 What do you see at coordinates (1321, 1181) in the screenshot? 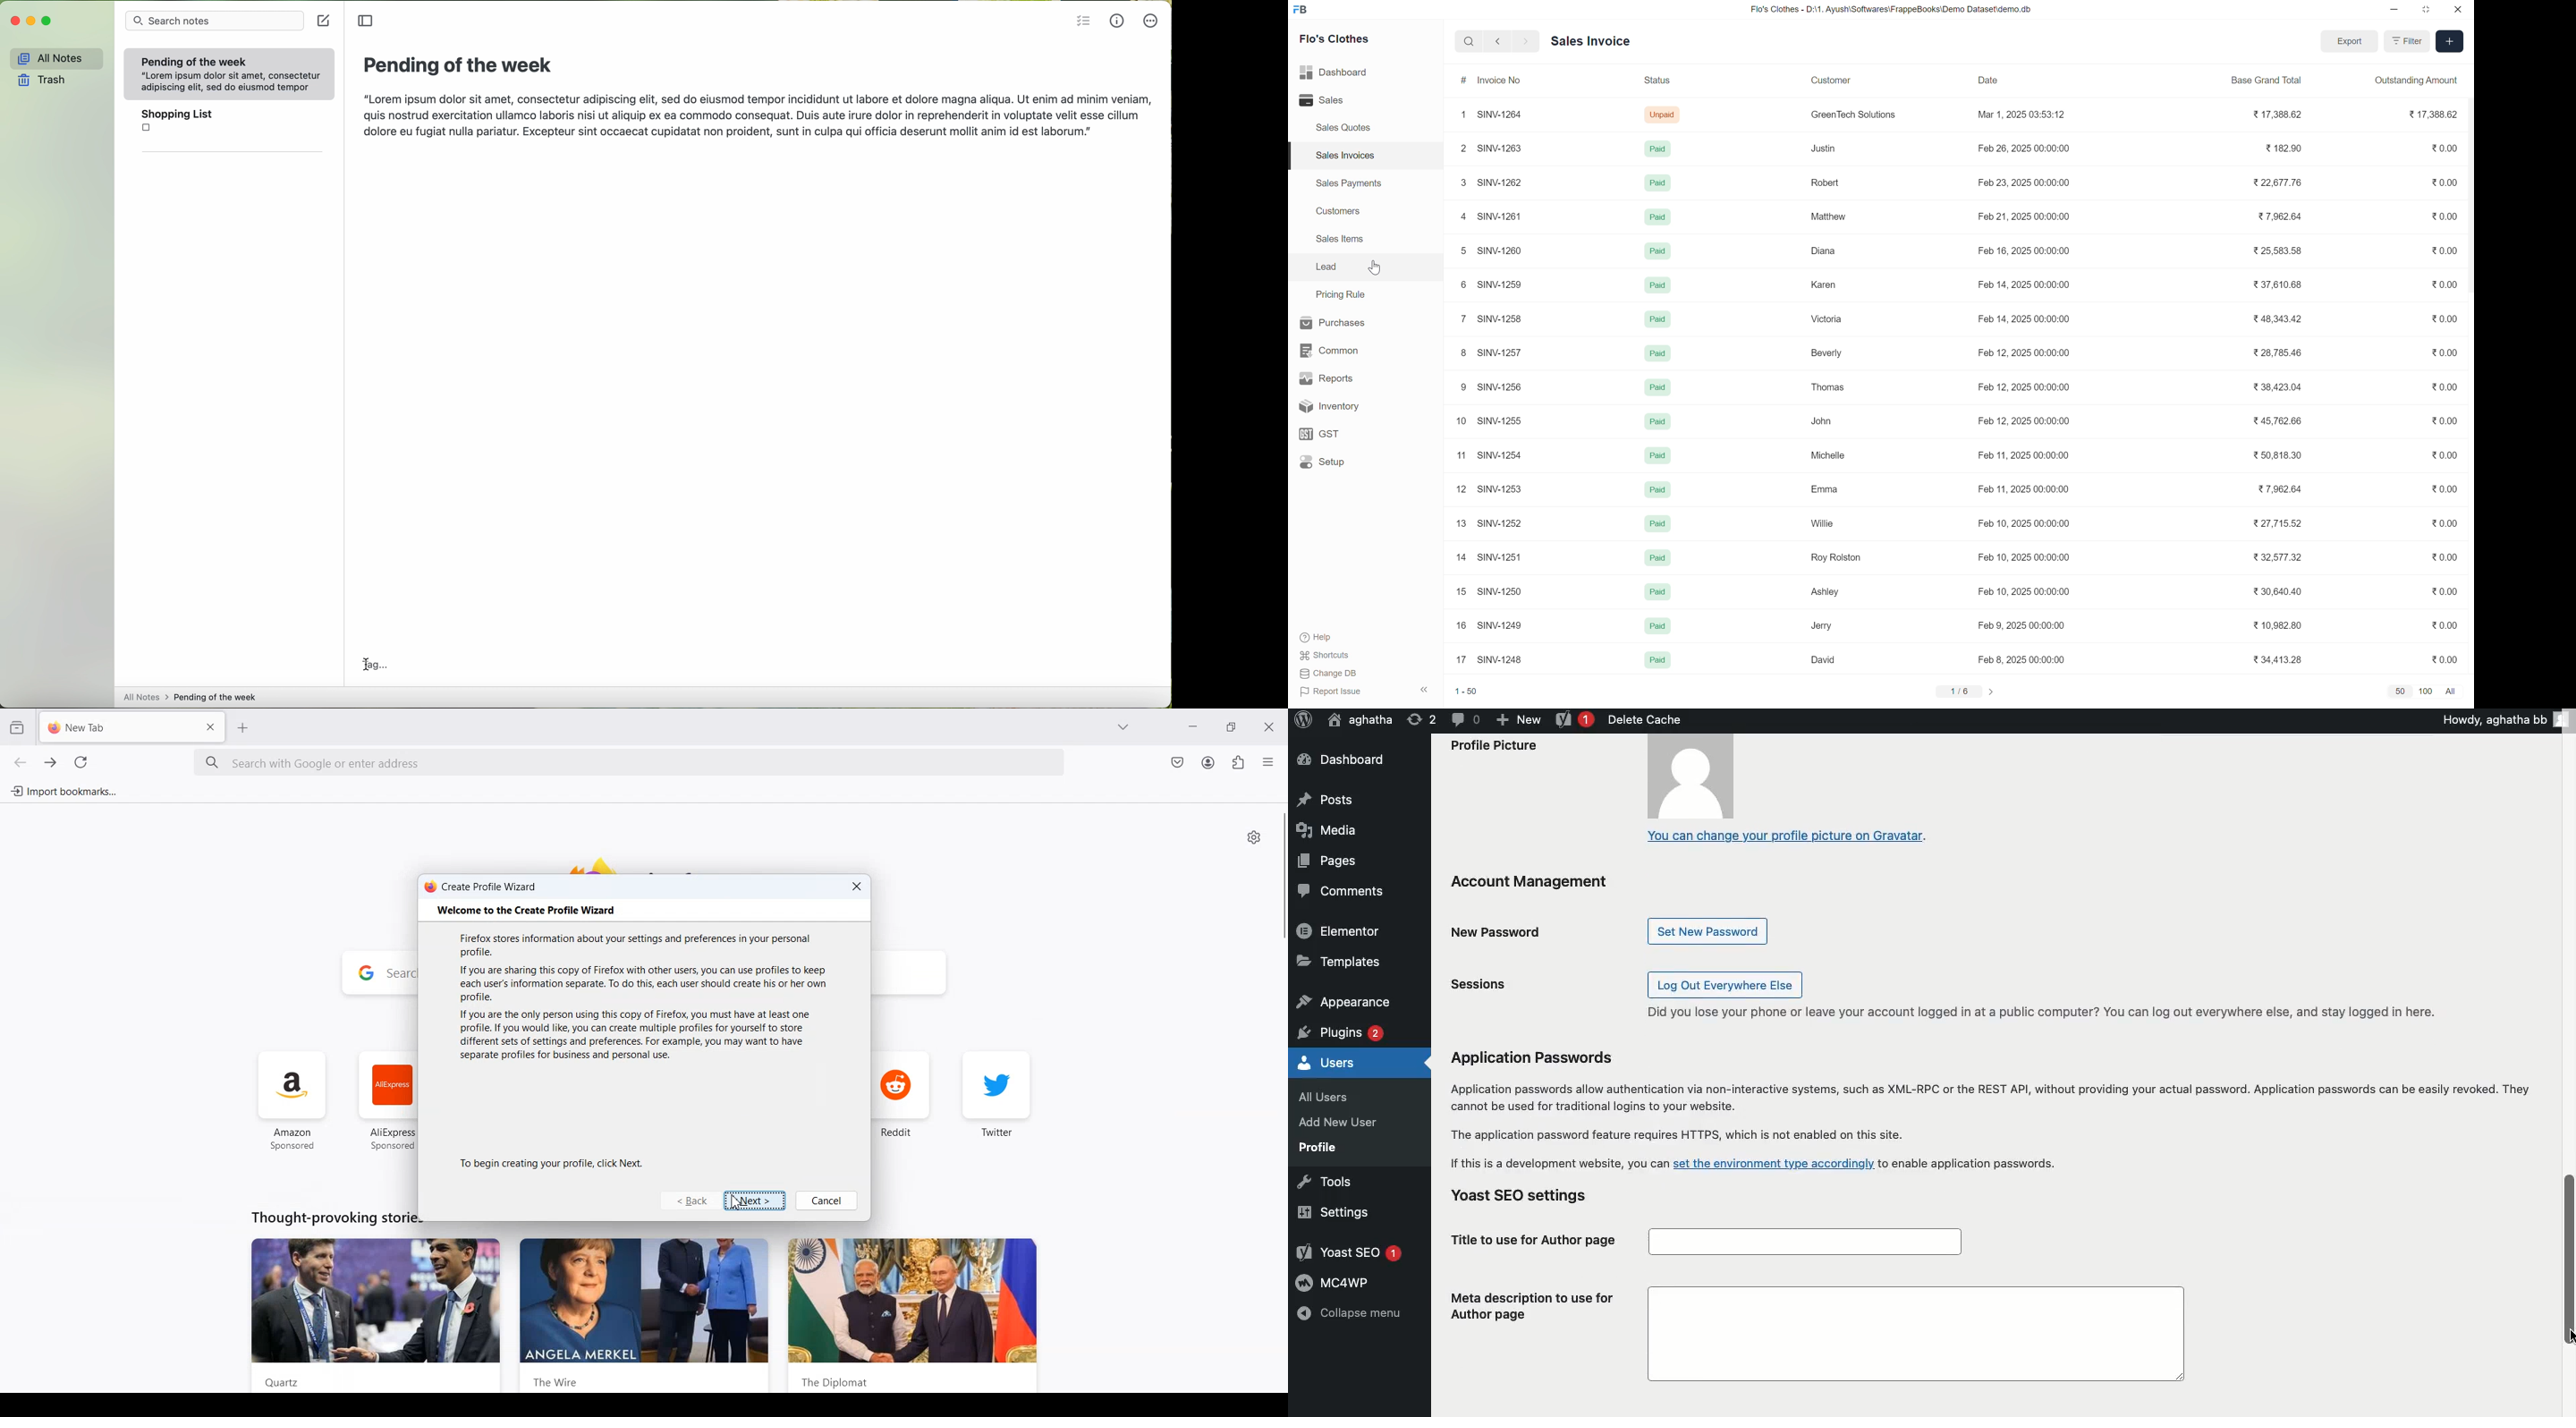
I see `Tools` at bounding box center [1321, 1181].